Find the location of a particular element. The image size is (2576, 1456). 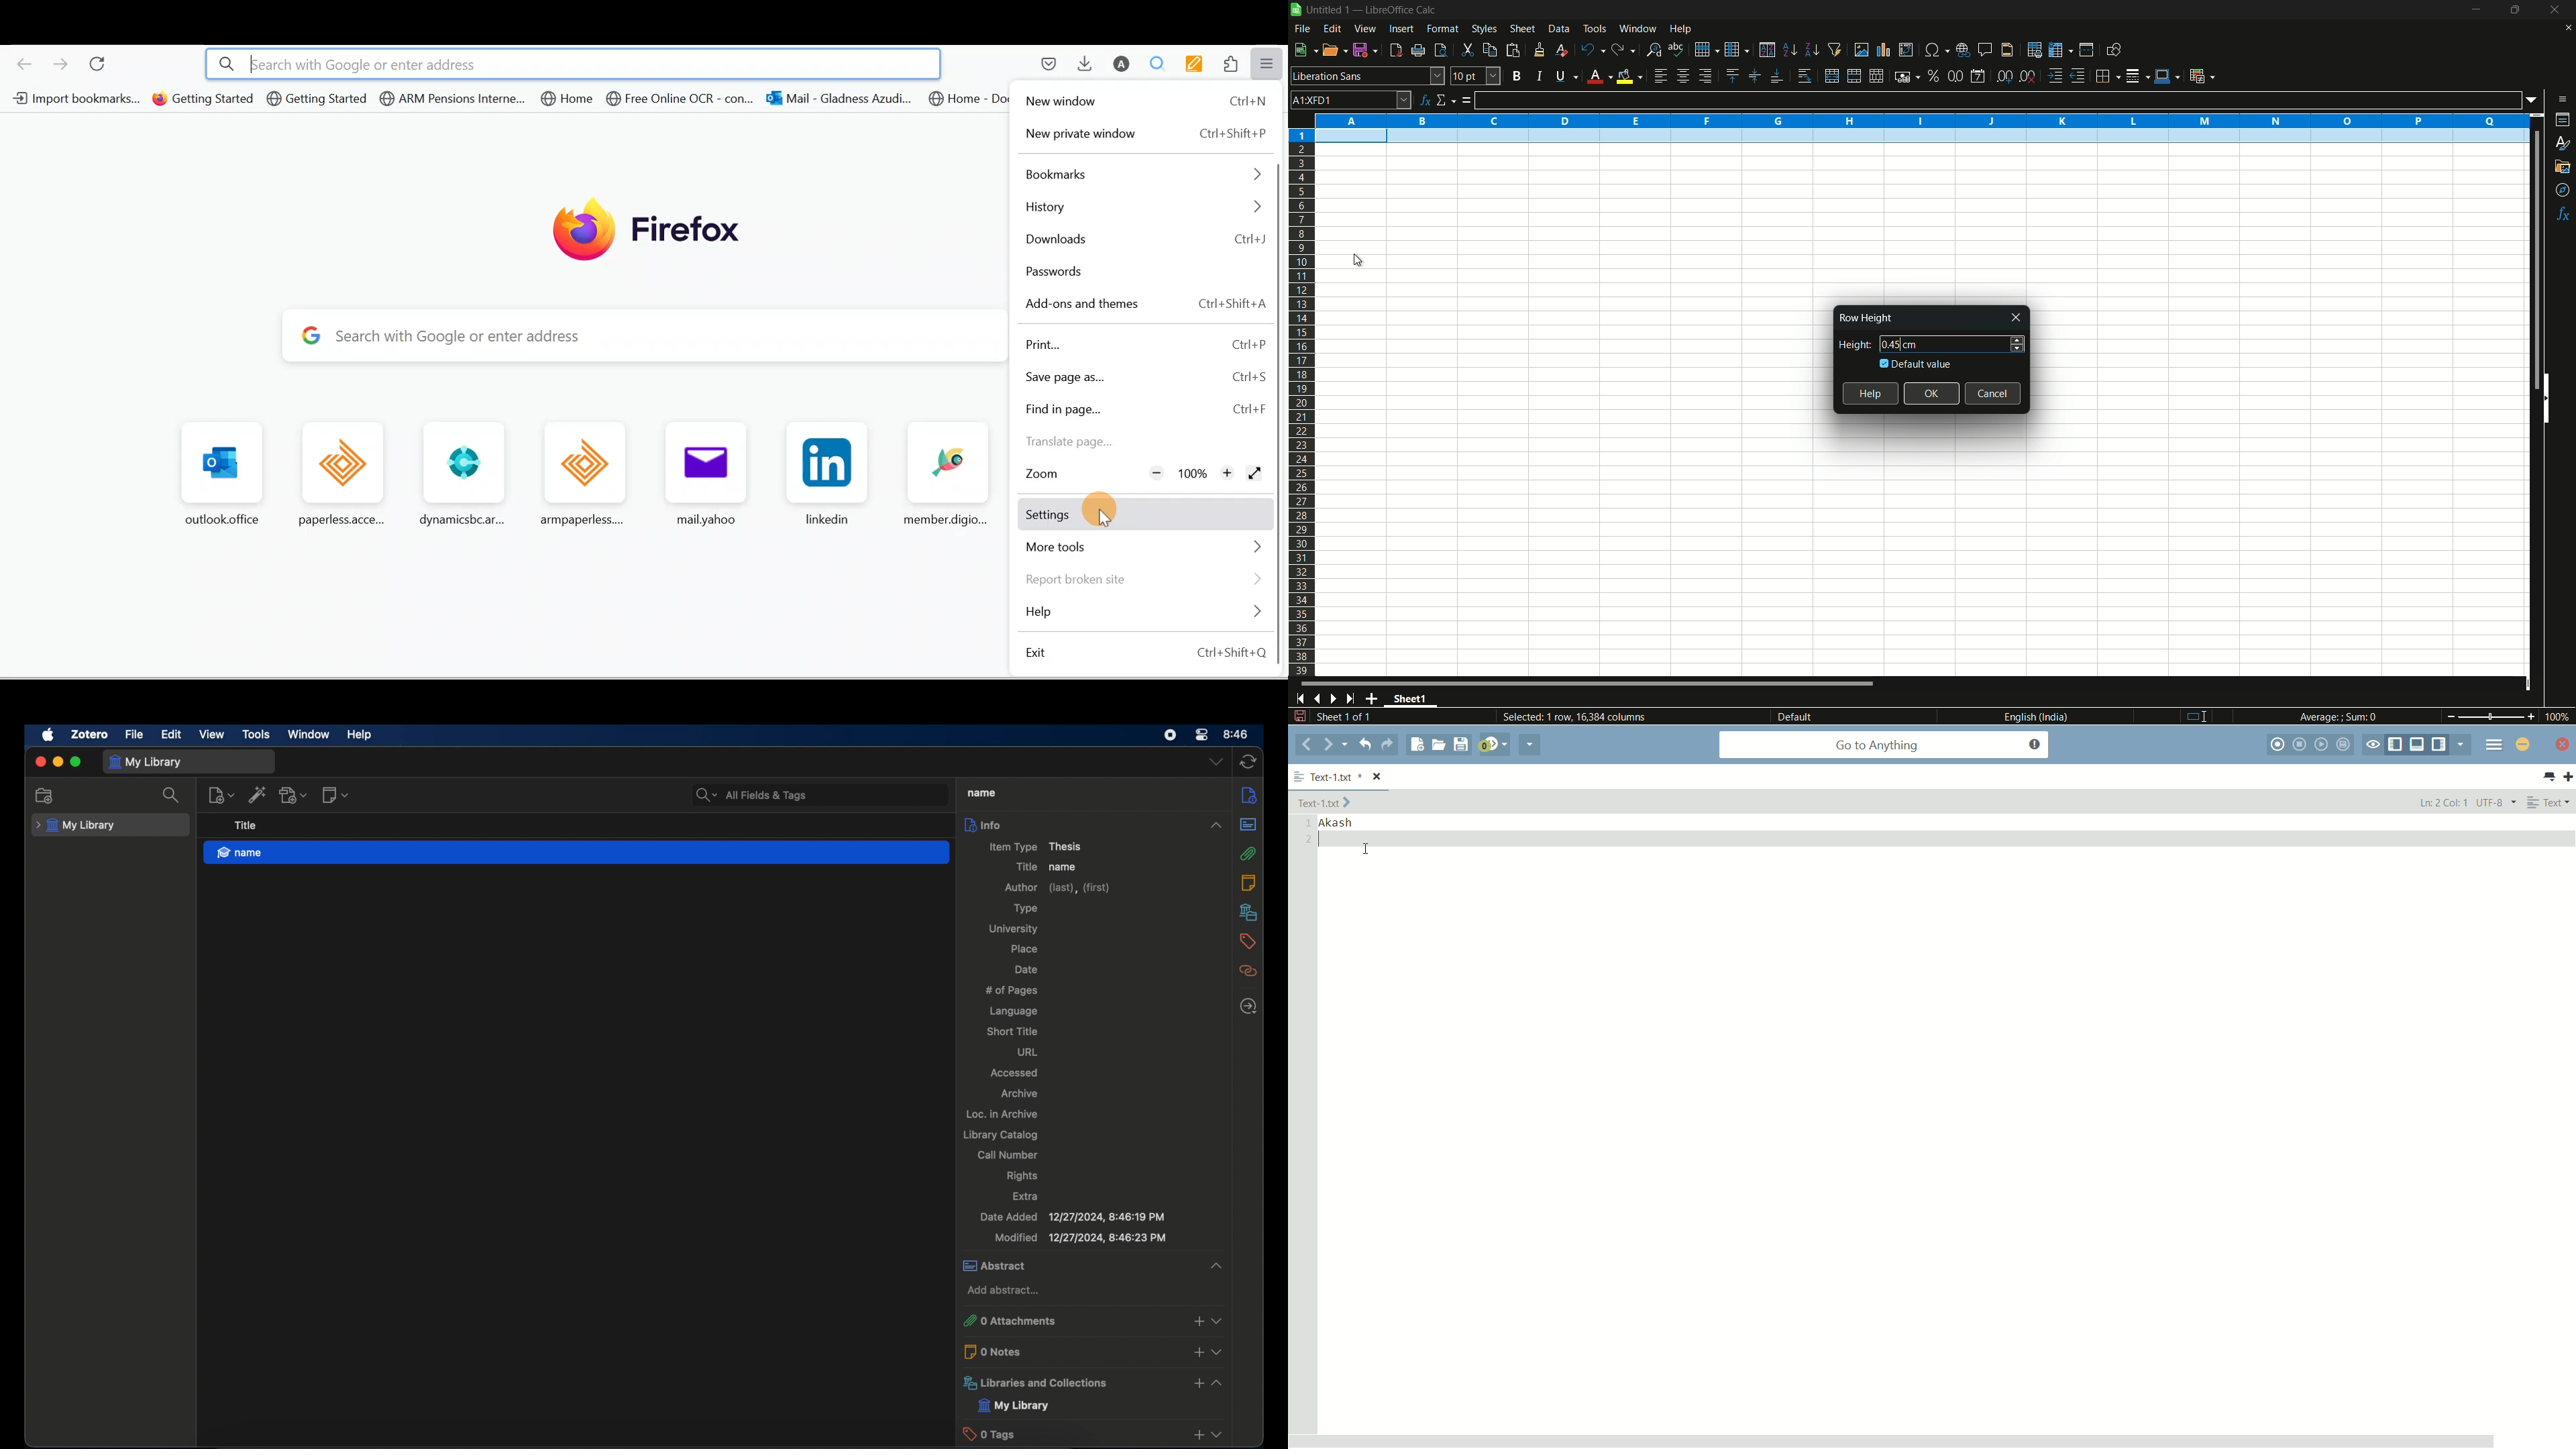

unmerge cells is located at coordinates (1877, 76).